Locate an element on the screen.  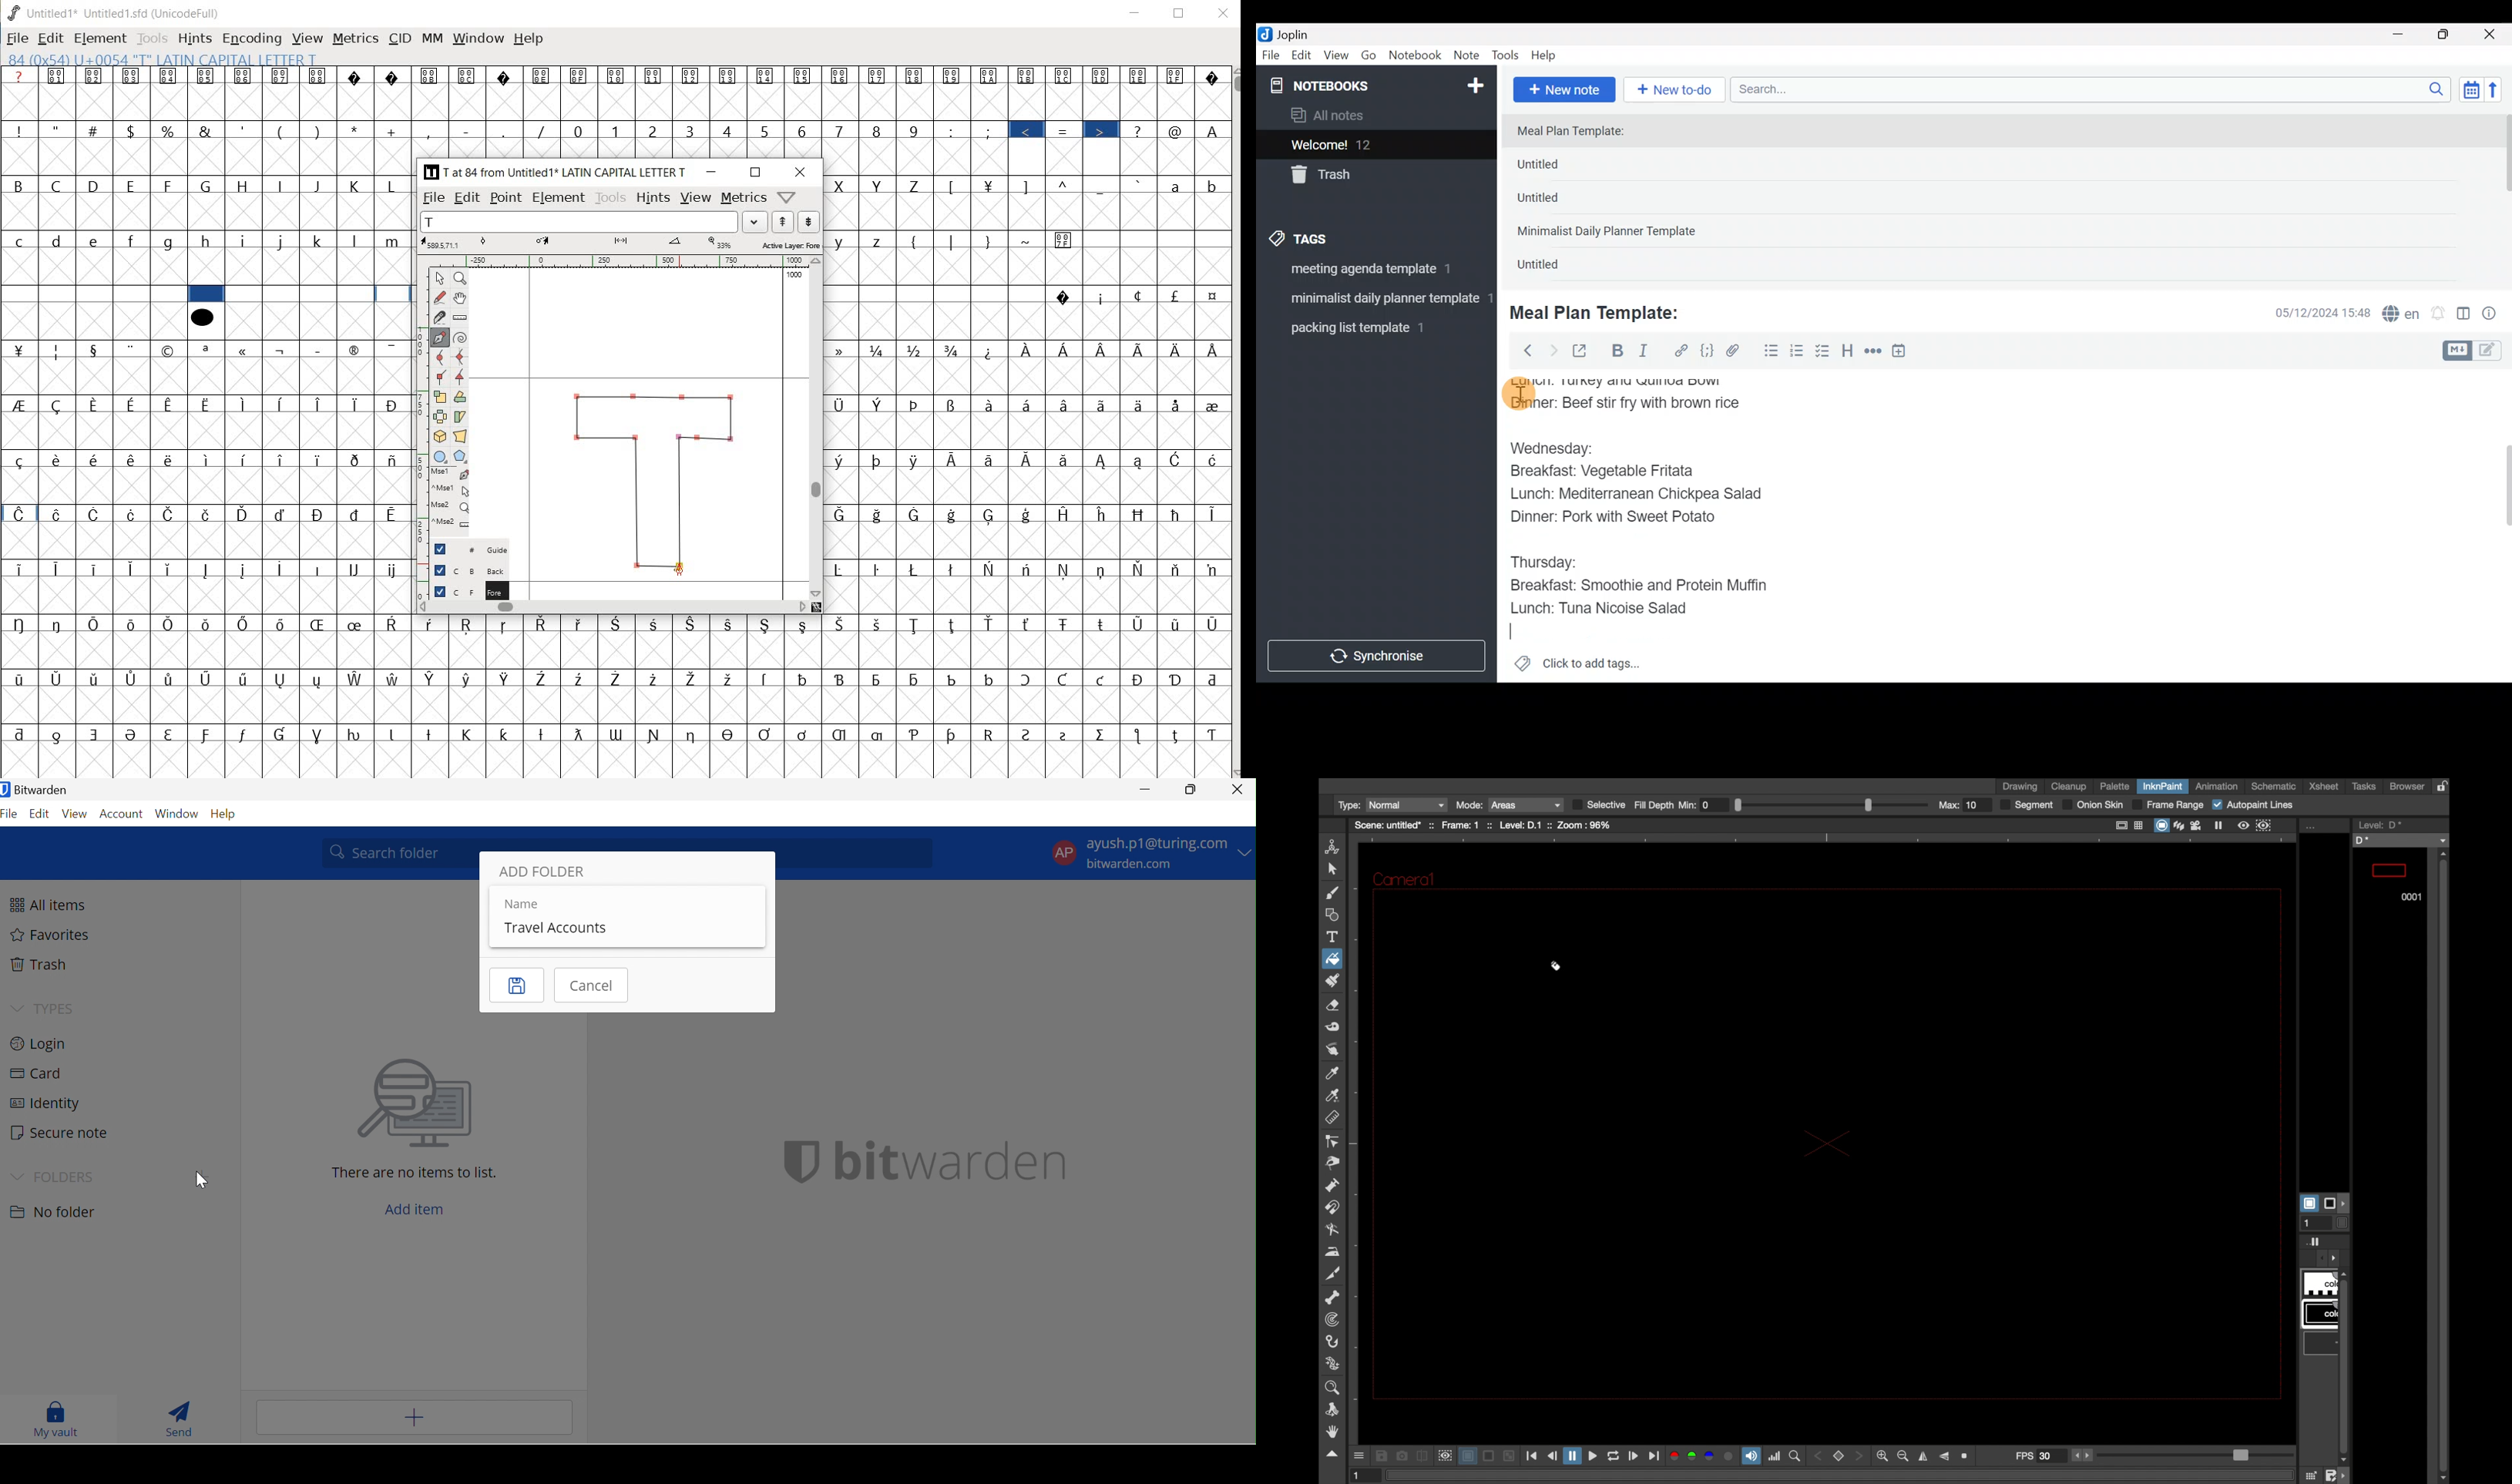
back is located at coordinates (1816, 1458).